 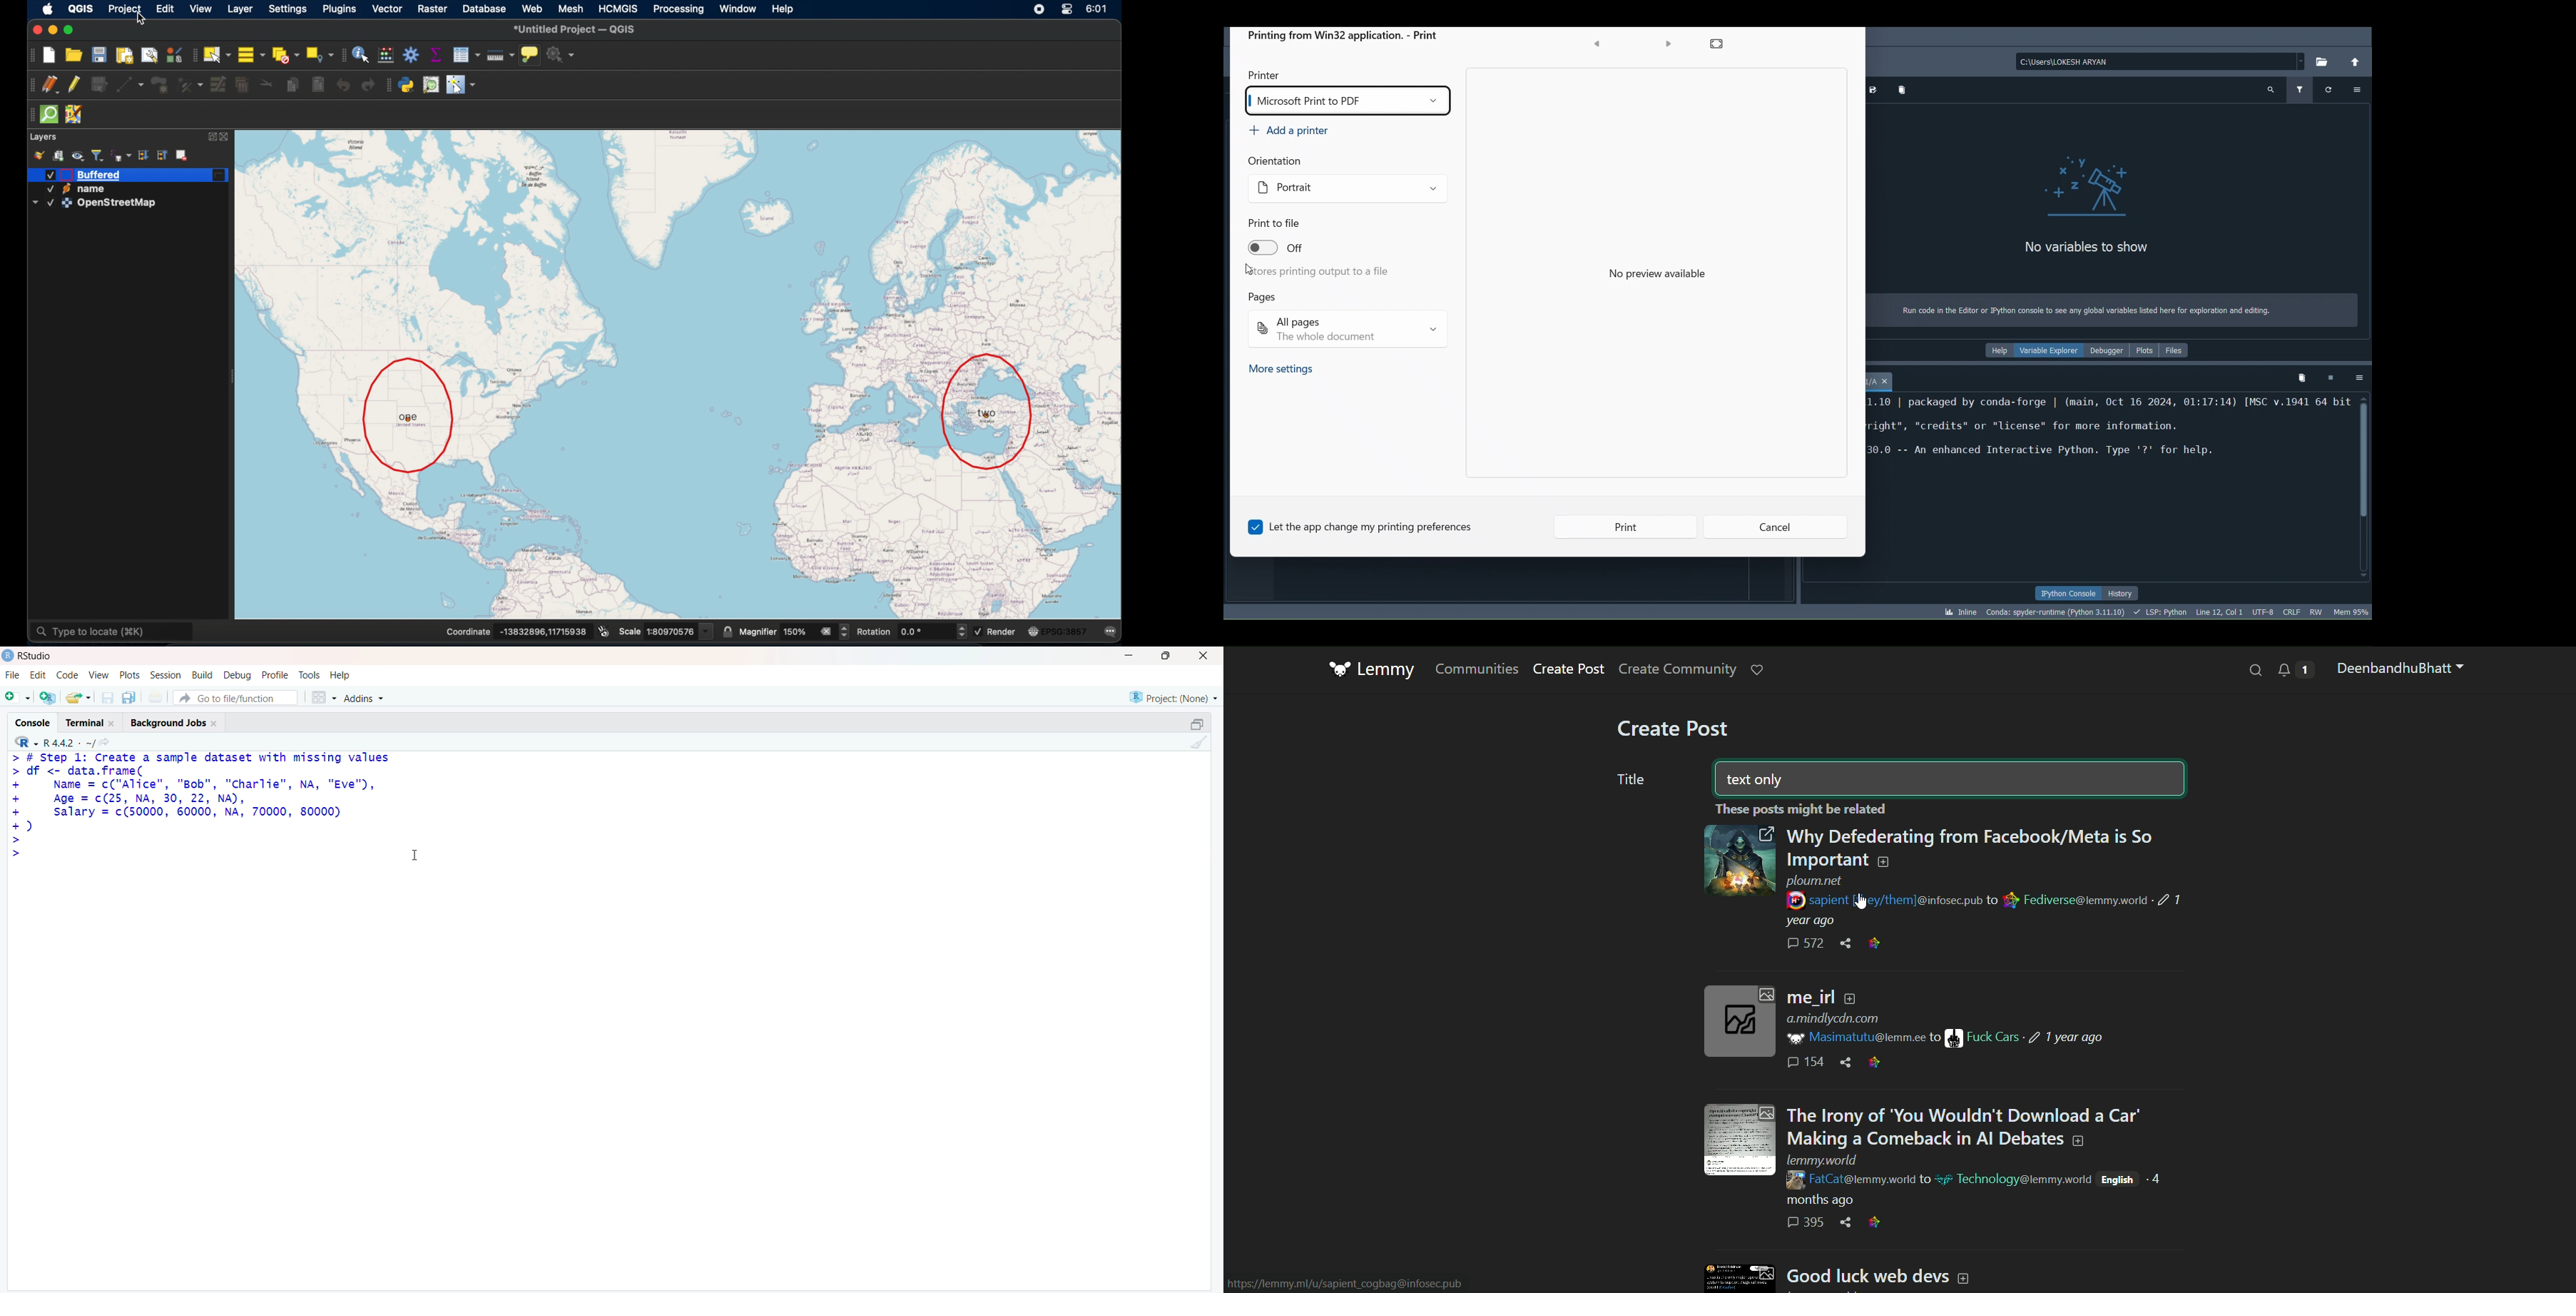 What do you see at coordinates (238, 674) in the screenshot?
I see `Debug` at bounding box center [238, 674].